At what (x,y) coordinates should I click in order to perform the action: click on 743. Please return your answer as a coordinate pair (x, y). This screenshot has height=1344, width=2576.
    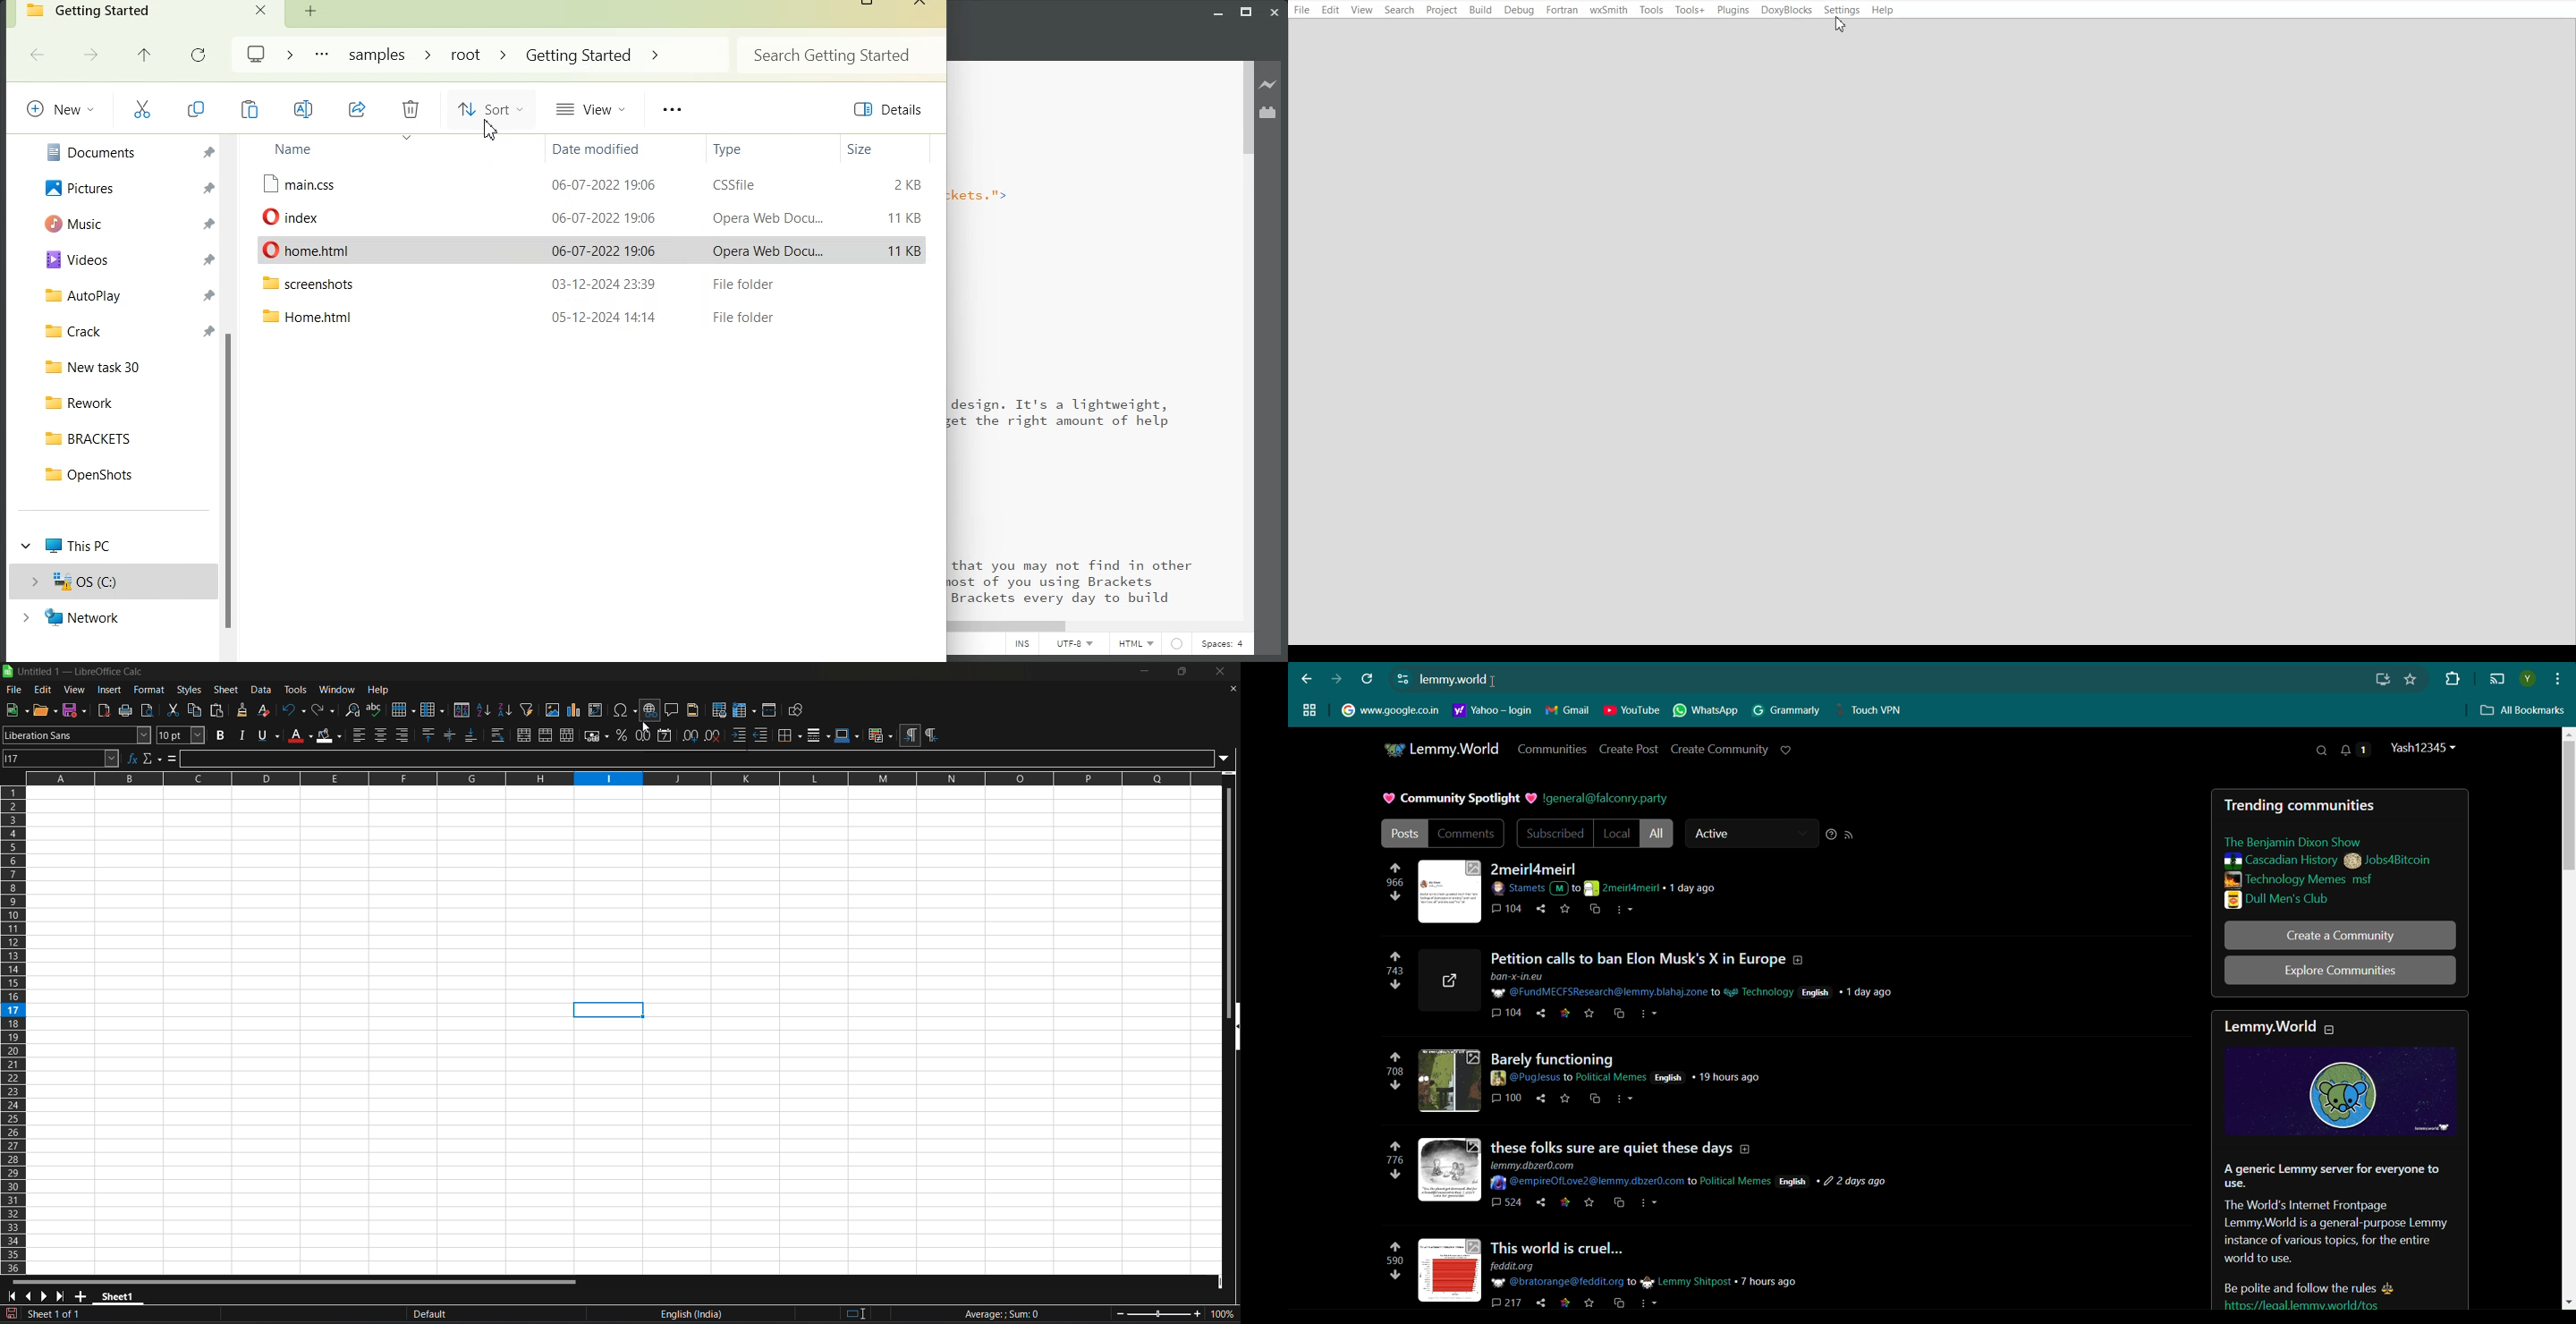
    Looking at the image, I should click on (1390, 977).